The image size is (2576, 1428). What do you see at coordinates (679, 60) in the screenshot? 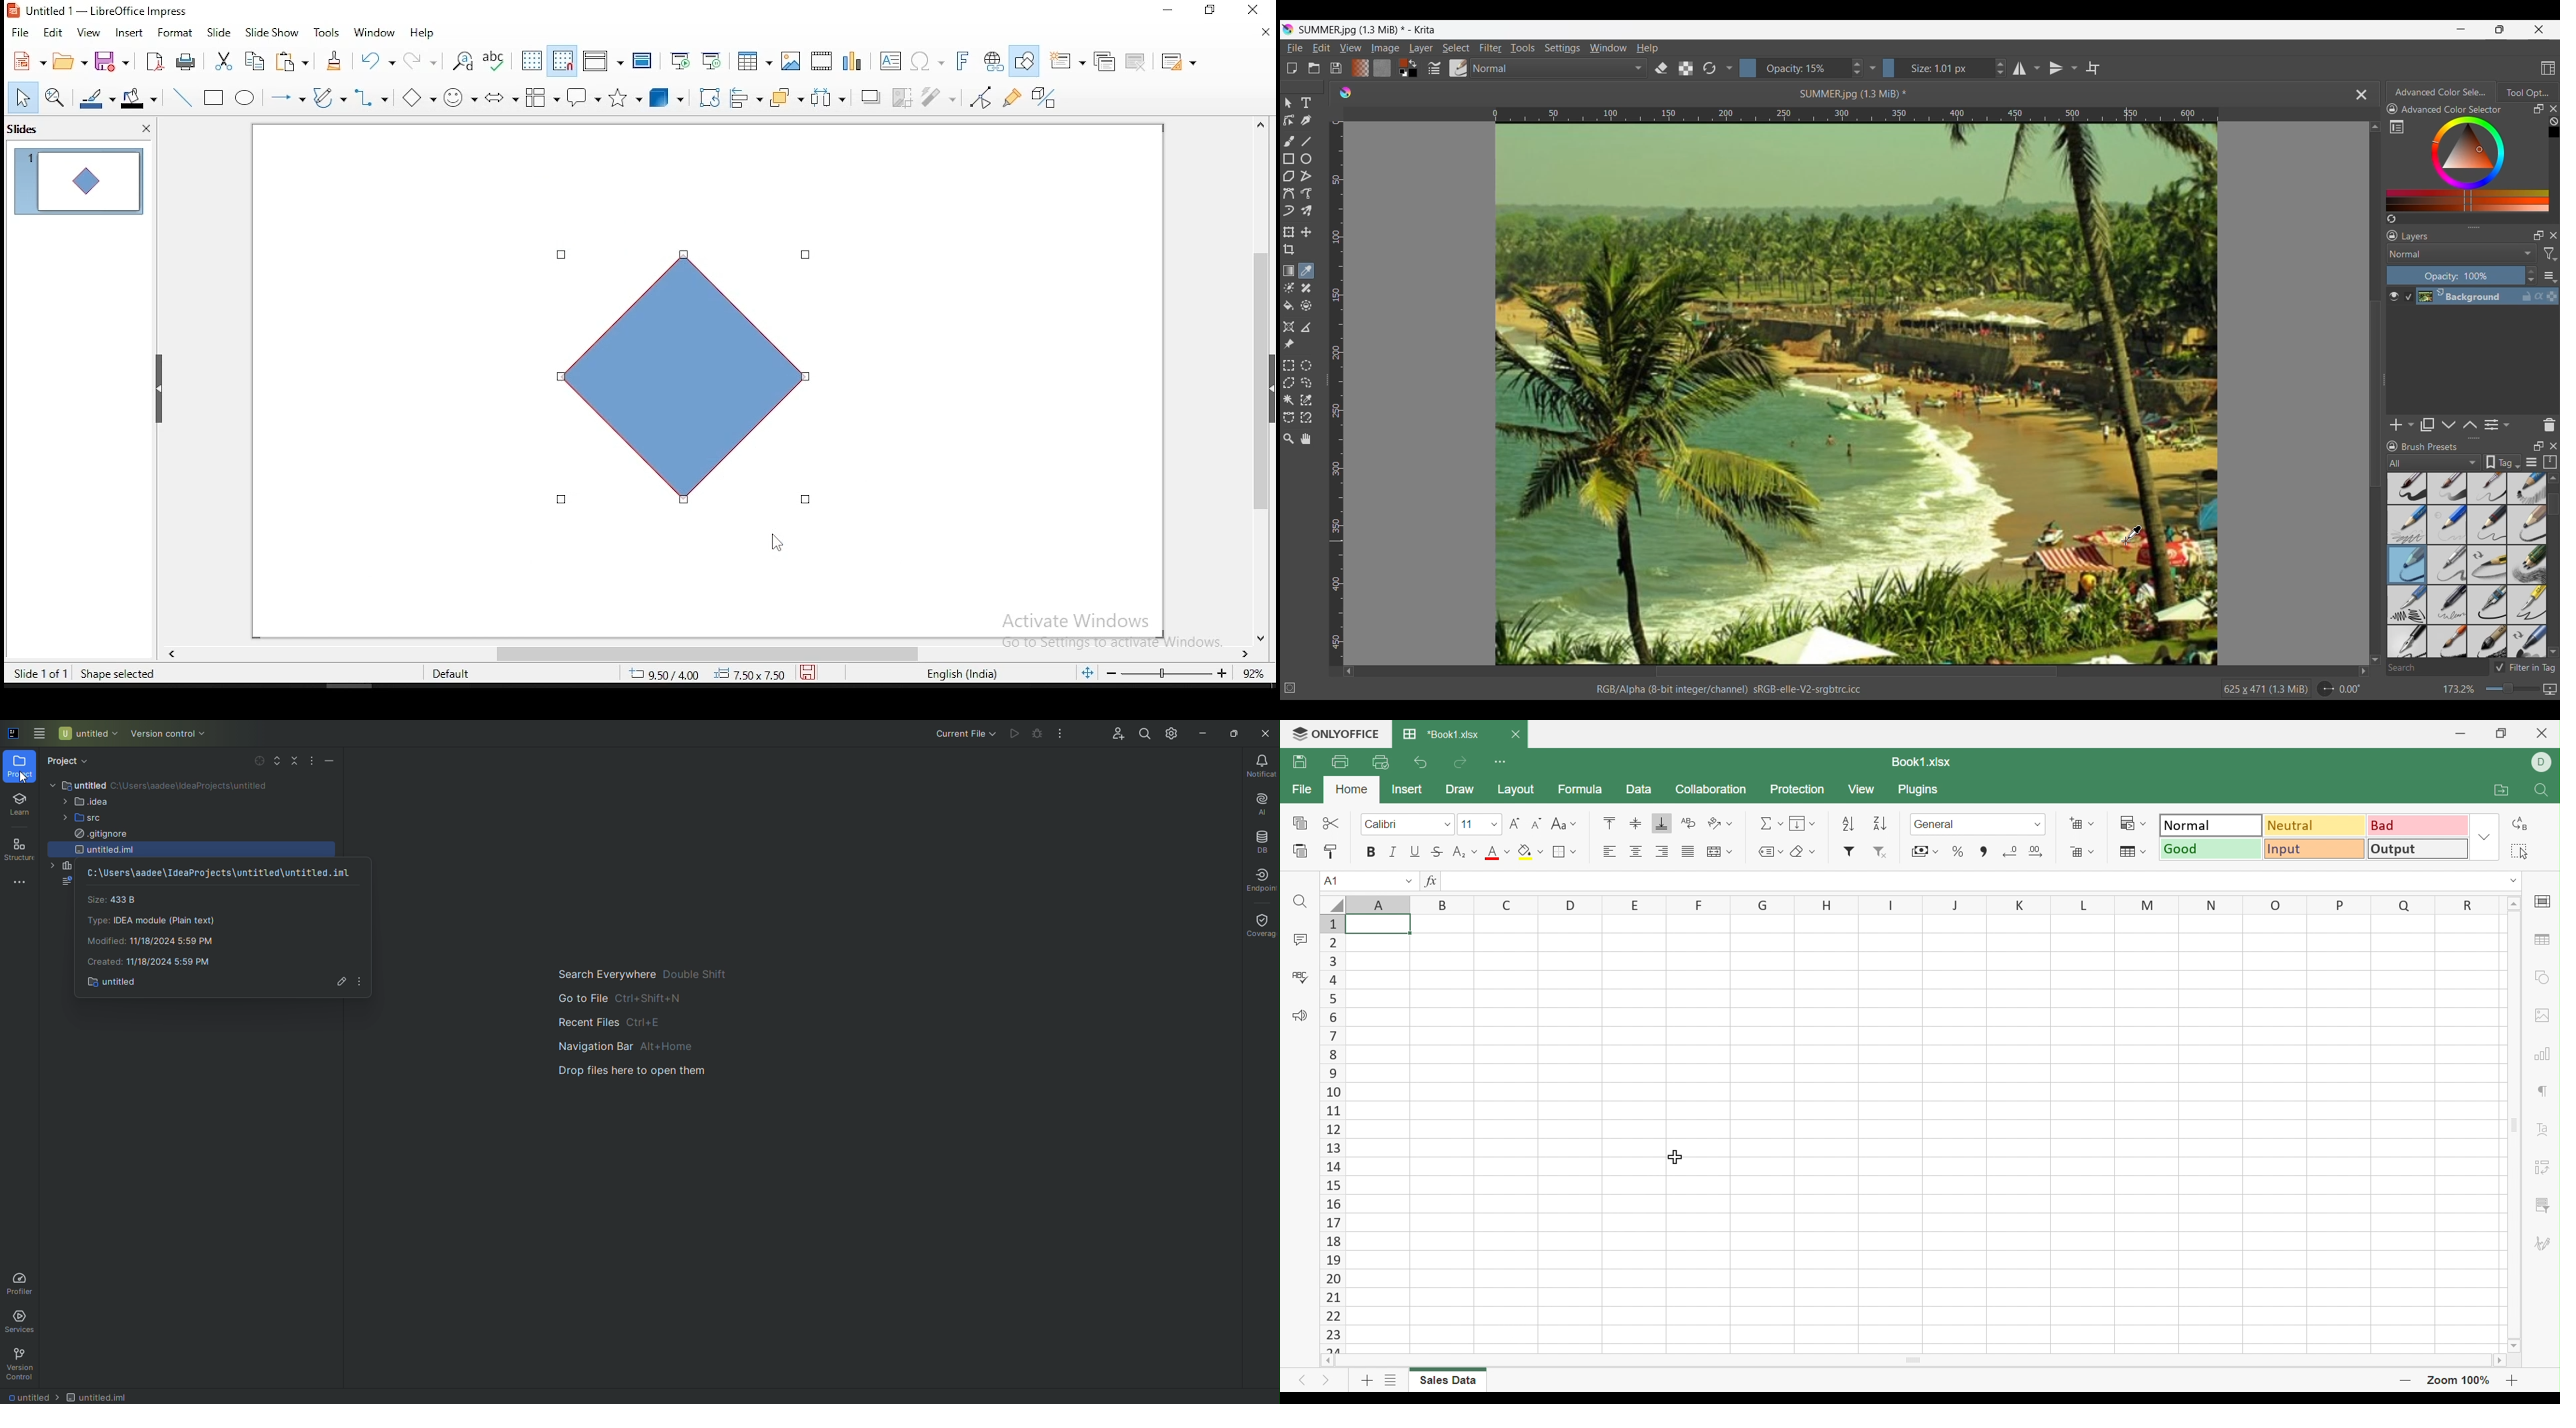
I see `start from first slide` at bounding box center [679, 60].